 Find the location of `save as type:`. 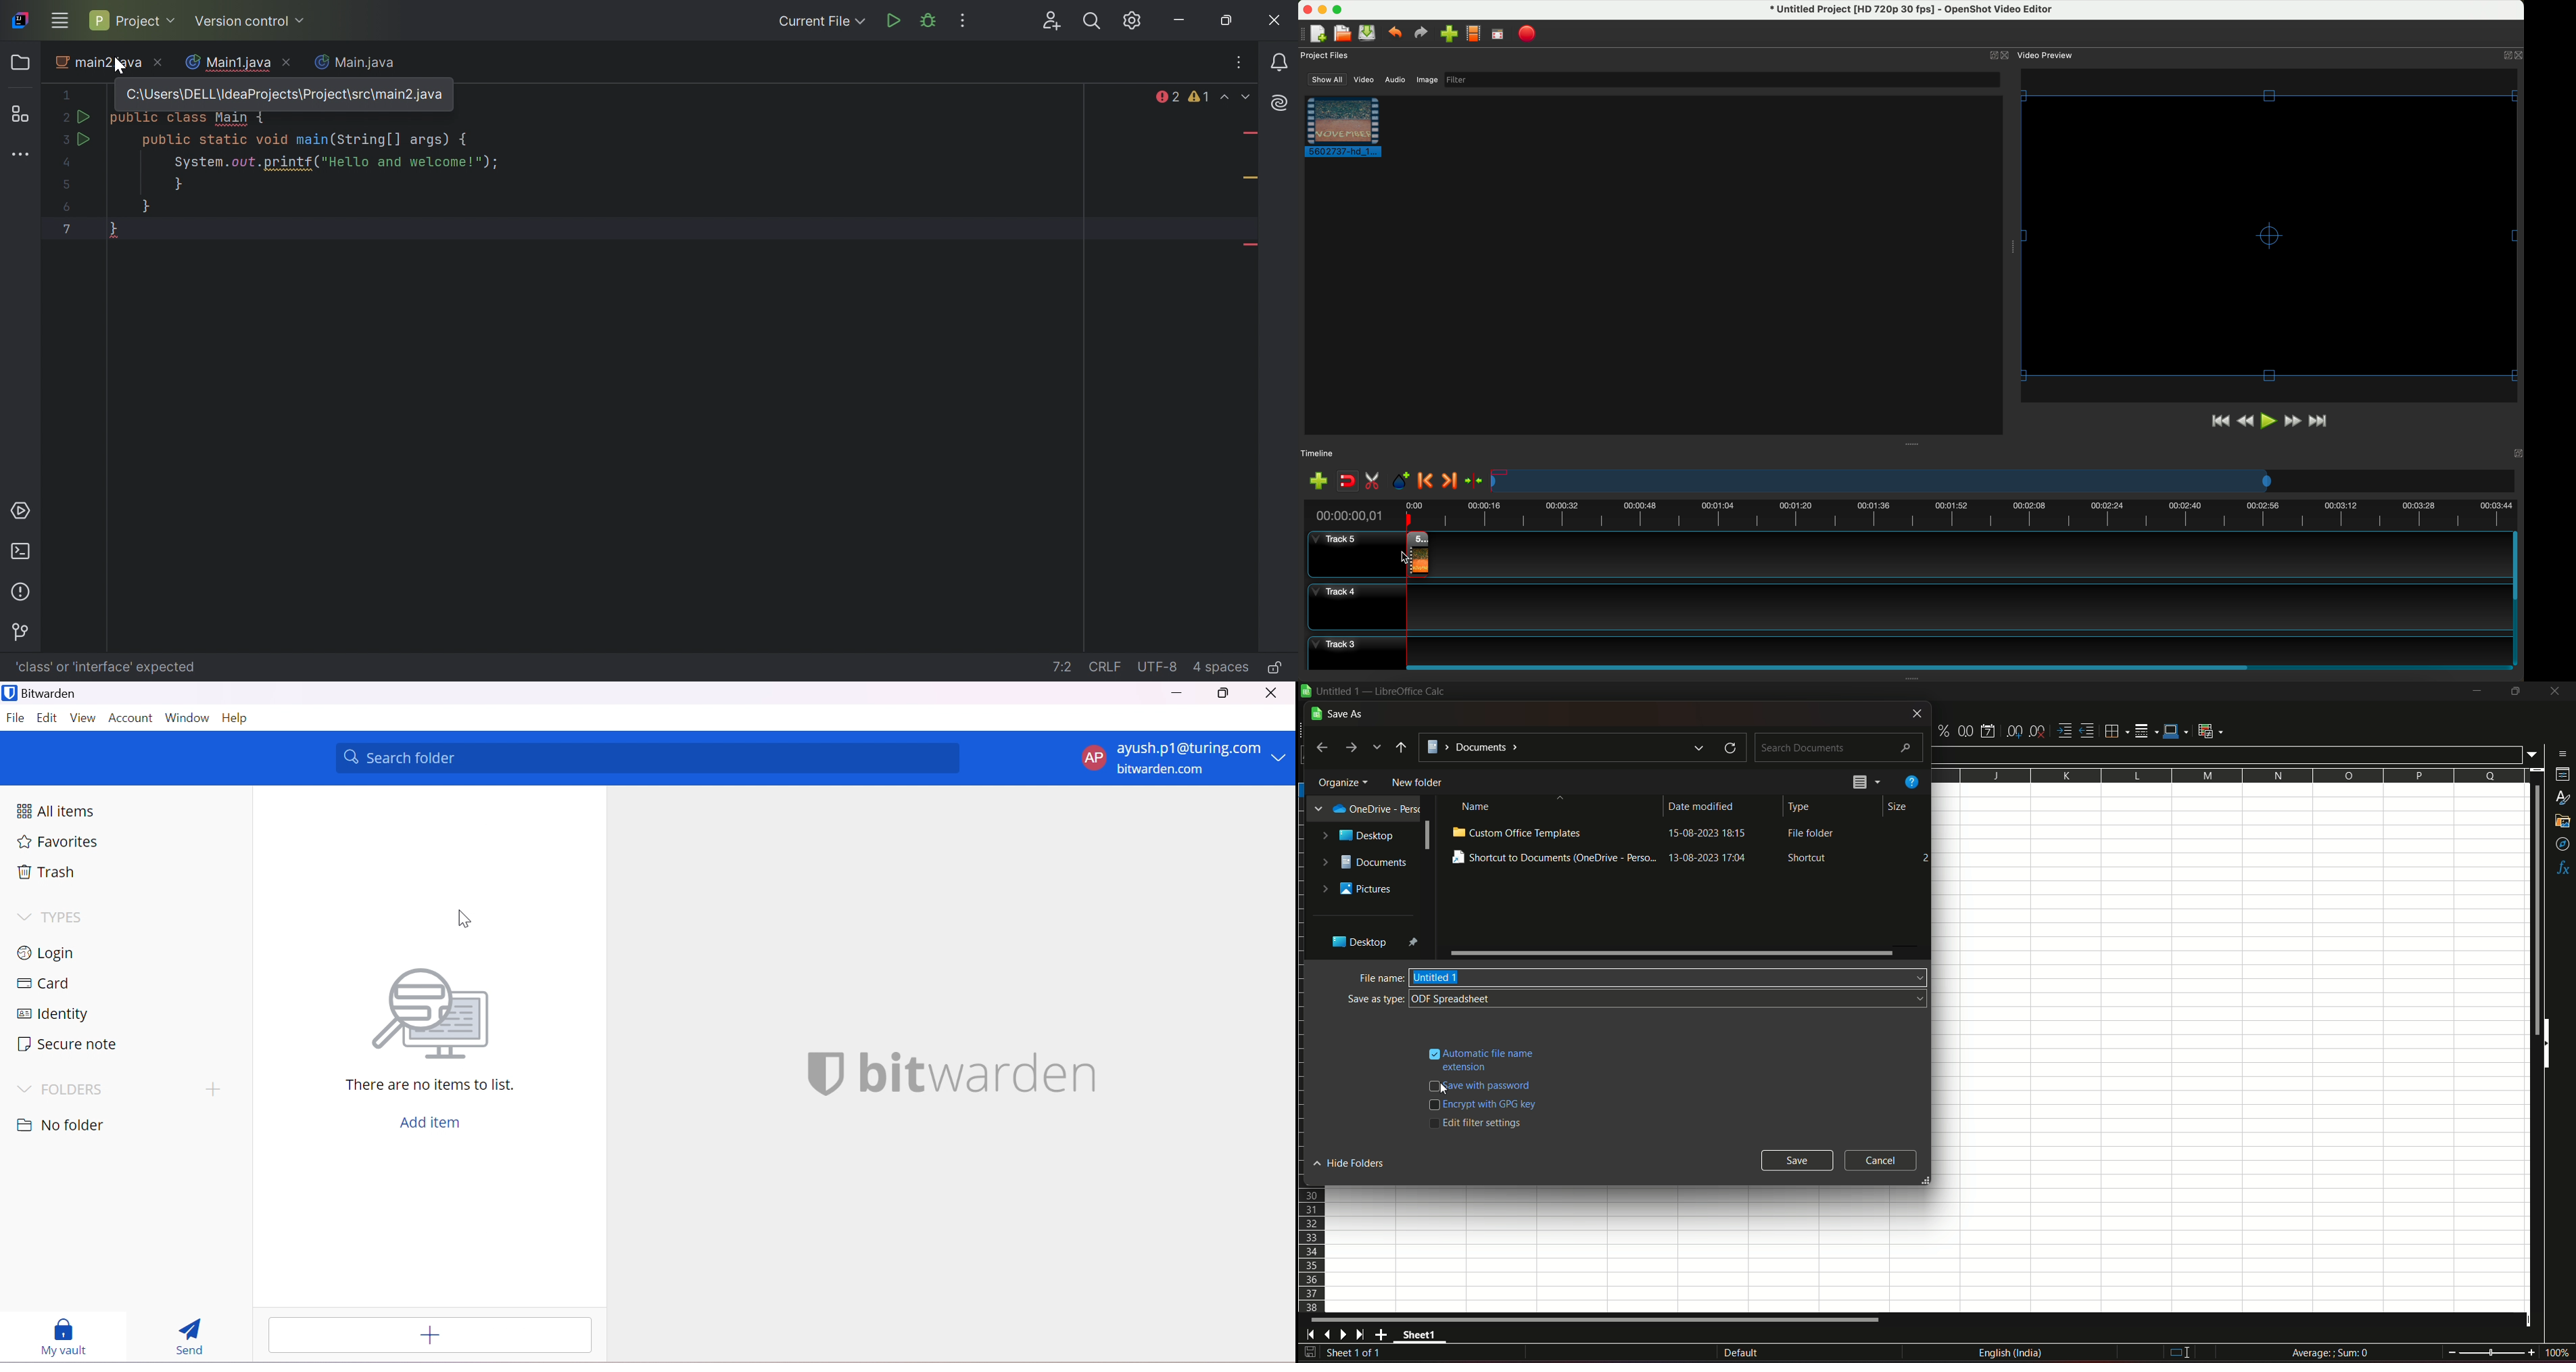

save as type: is located at coordinates (1375, 1000).